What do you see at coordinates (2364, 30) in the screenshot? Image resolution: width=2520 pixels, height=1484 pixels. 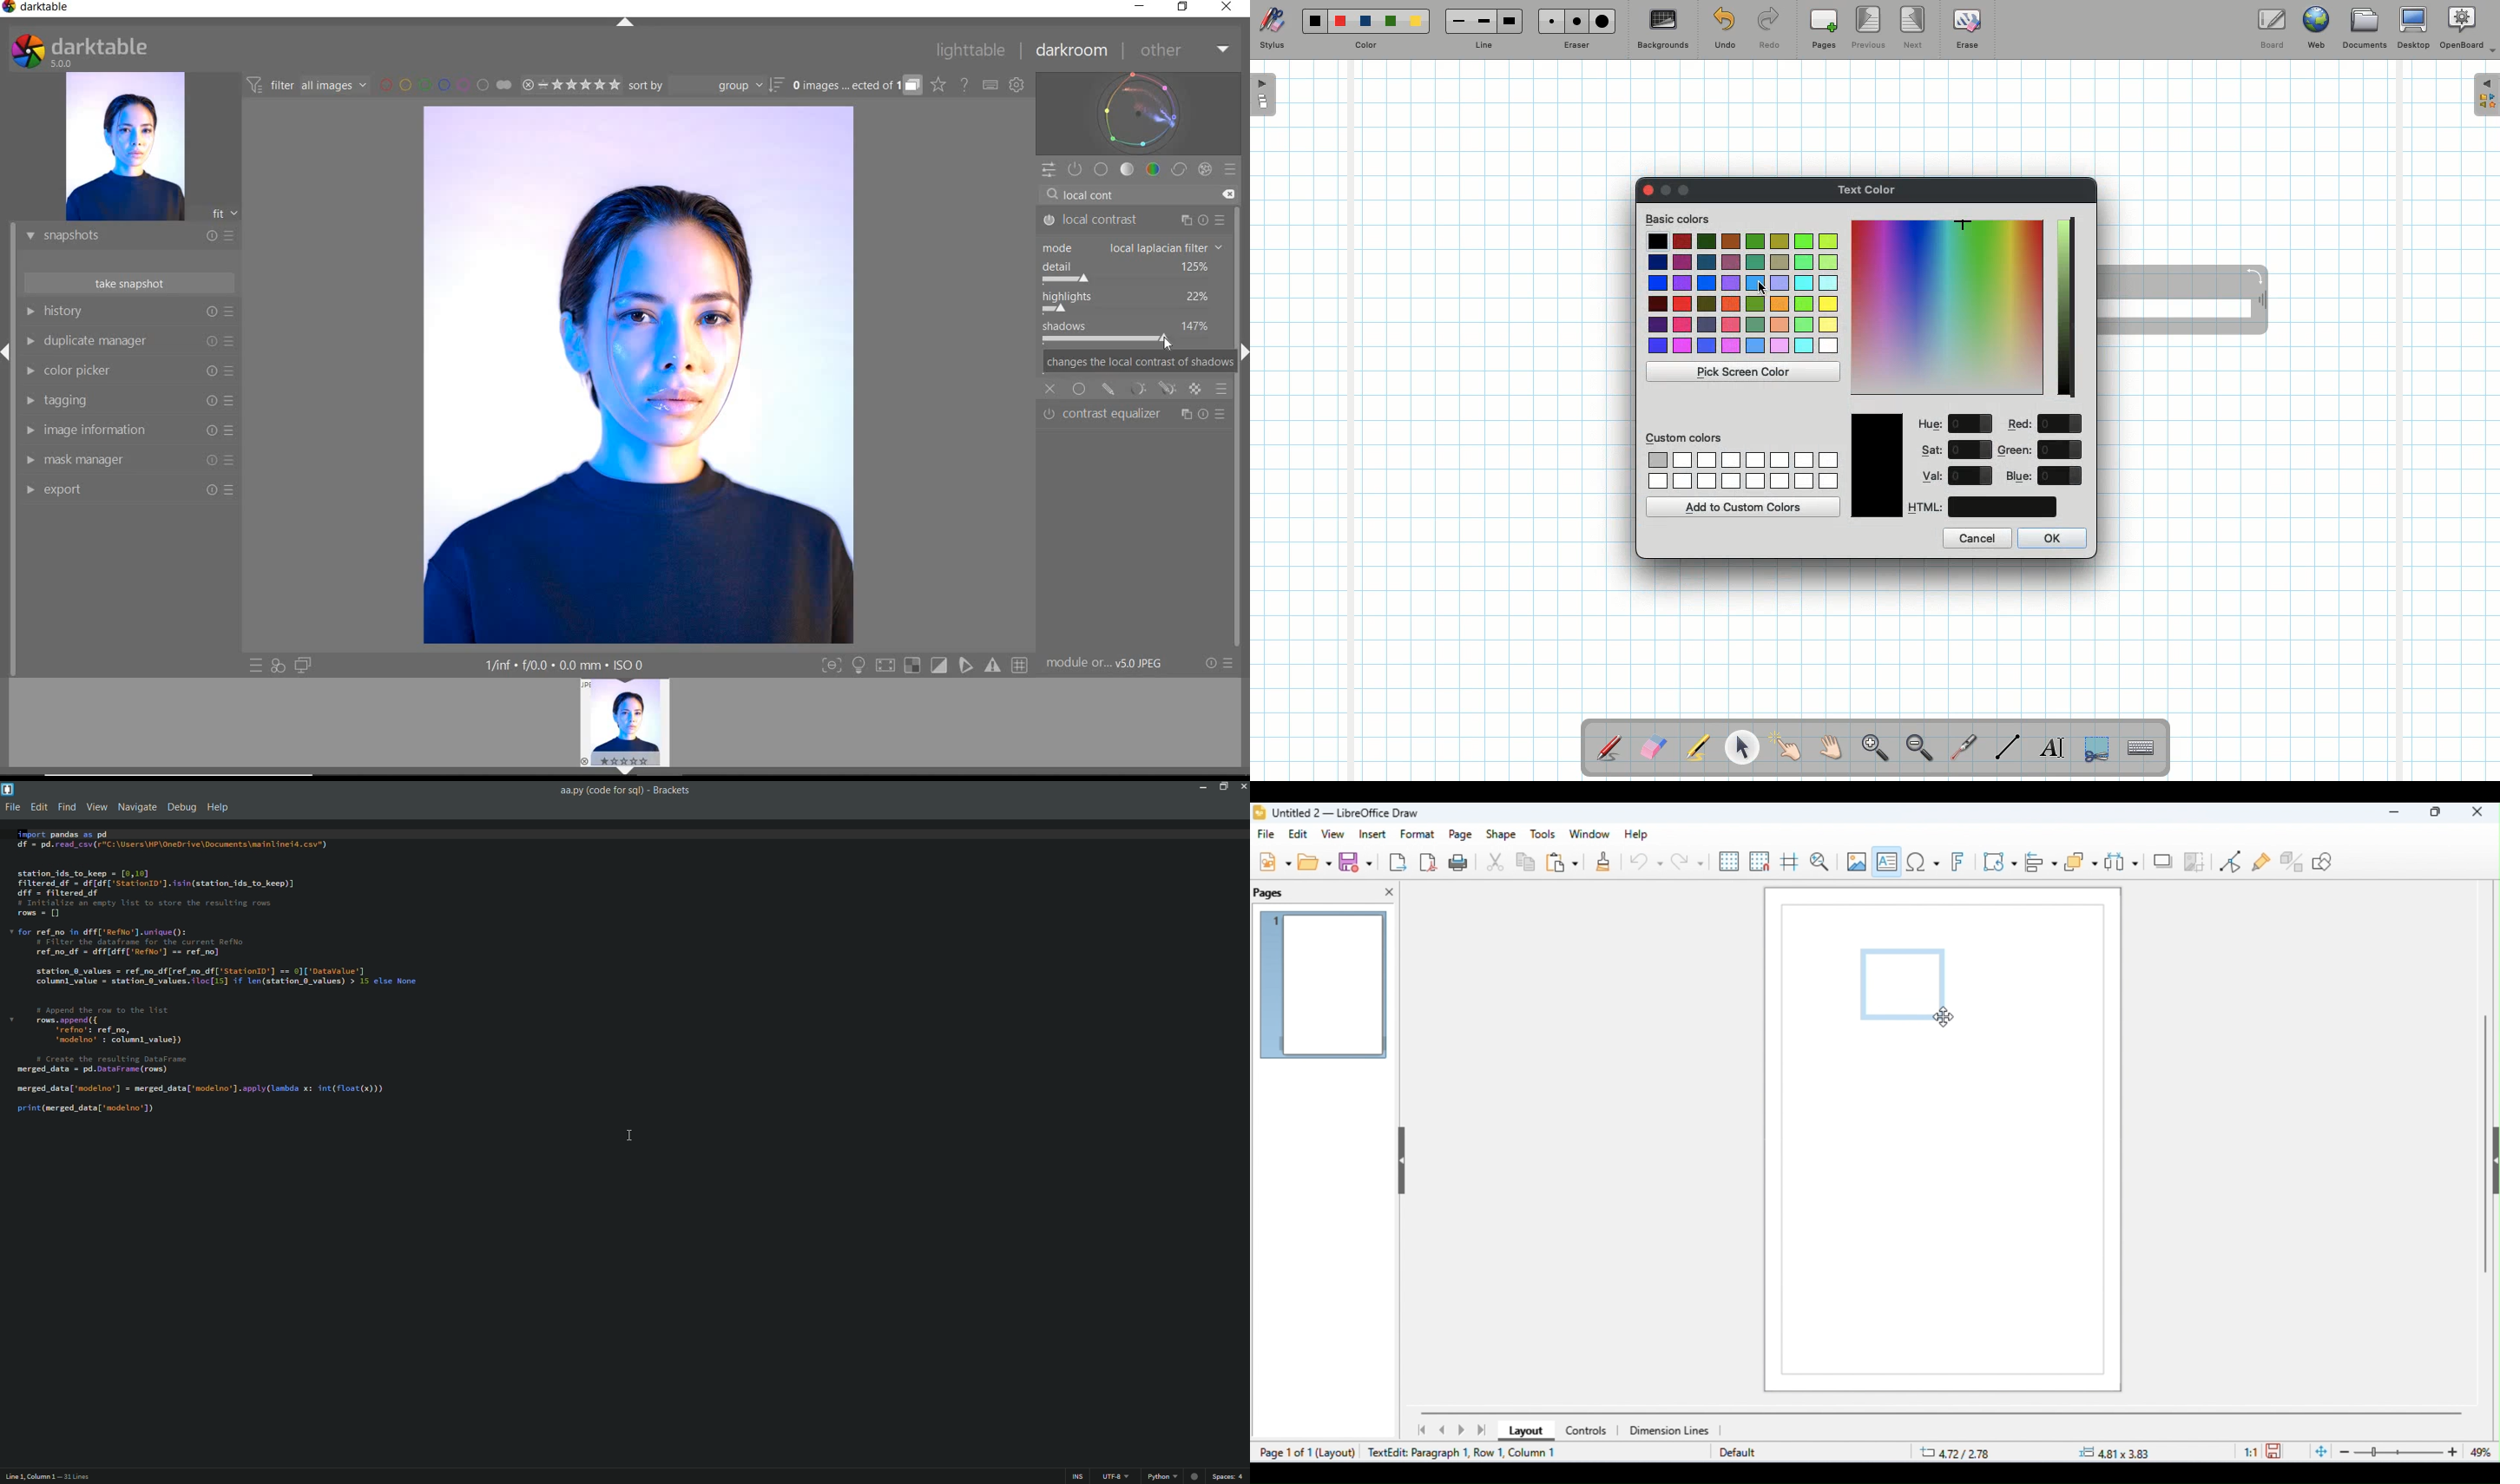 I see `Documents` at bounding box center [2364, 30].